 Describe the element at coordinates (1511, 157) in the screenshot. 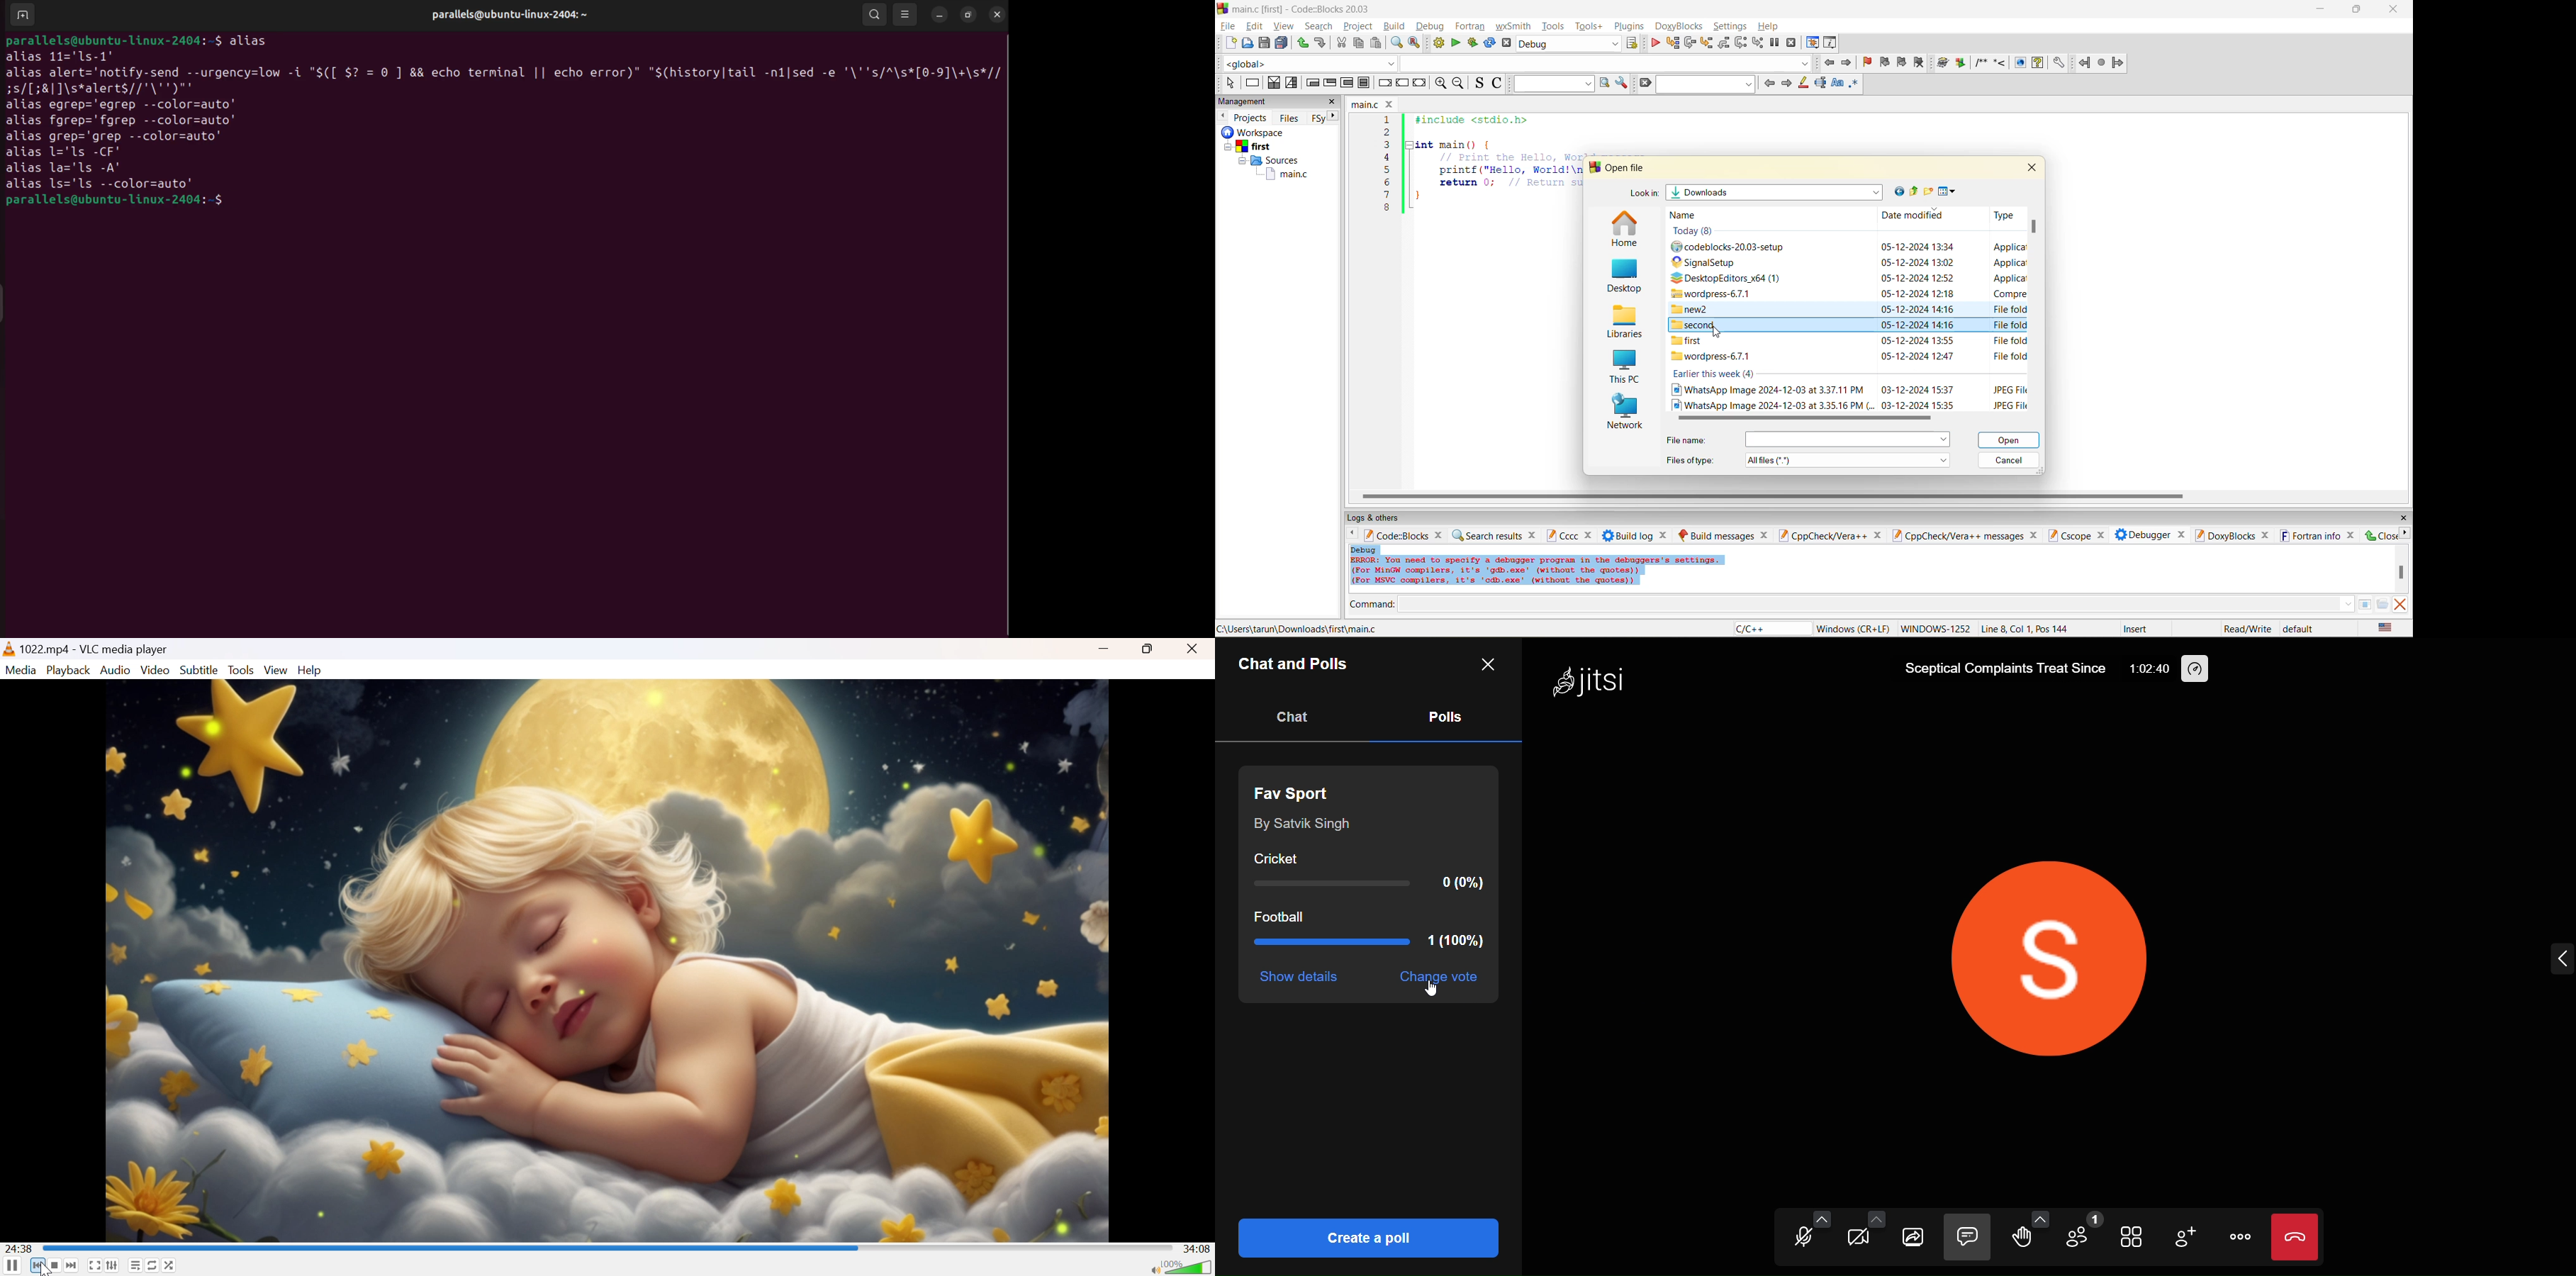

I see `Print the Hello, world message` at that location.